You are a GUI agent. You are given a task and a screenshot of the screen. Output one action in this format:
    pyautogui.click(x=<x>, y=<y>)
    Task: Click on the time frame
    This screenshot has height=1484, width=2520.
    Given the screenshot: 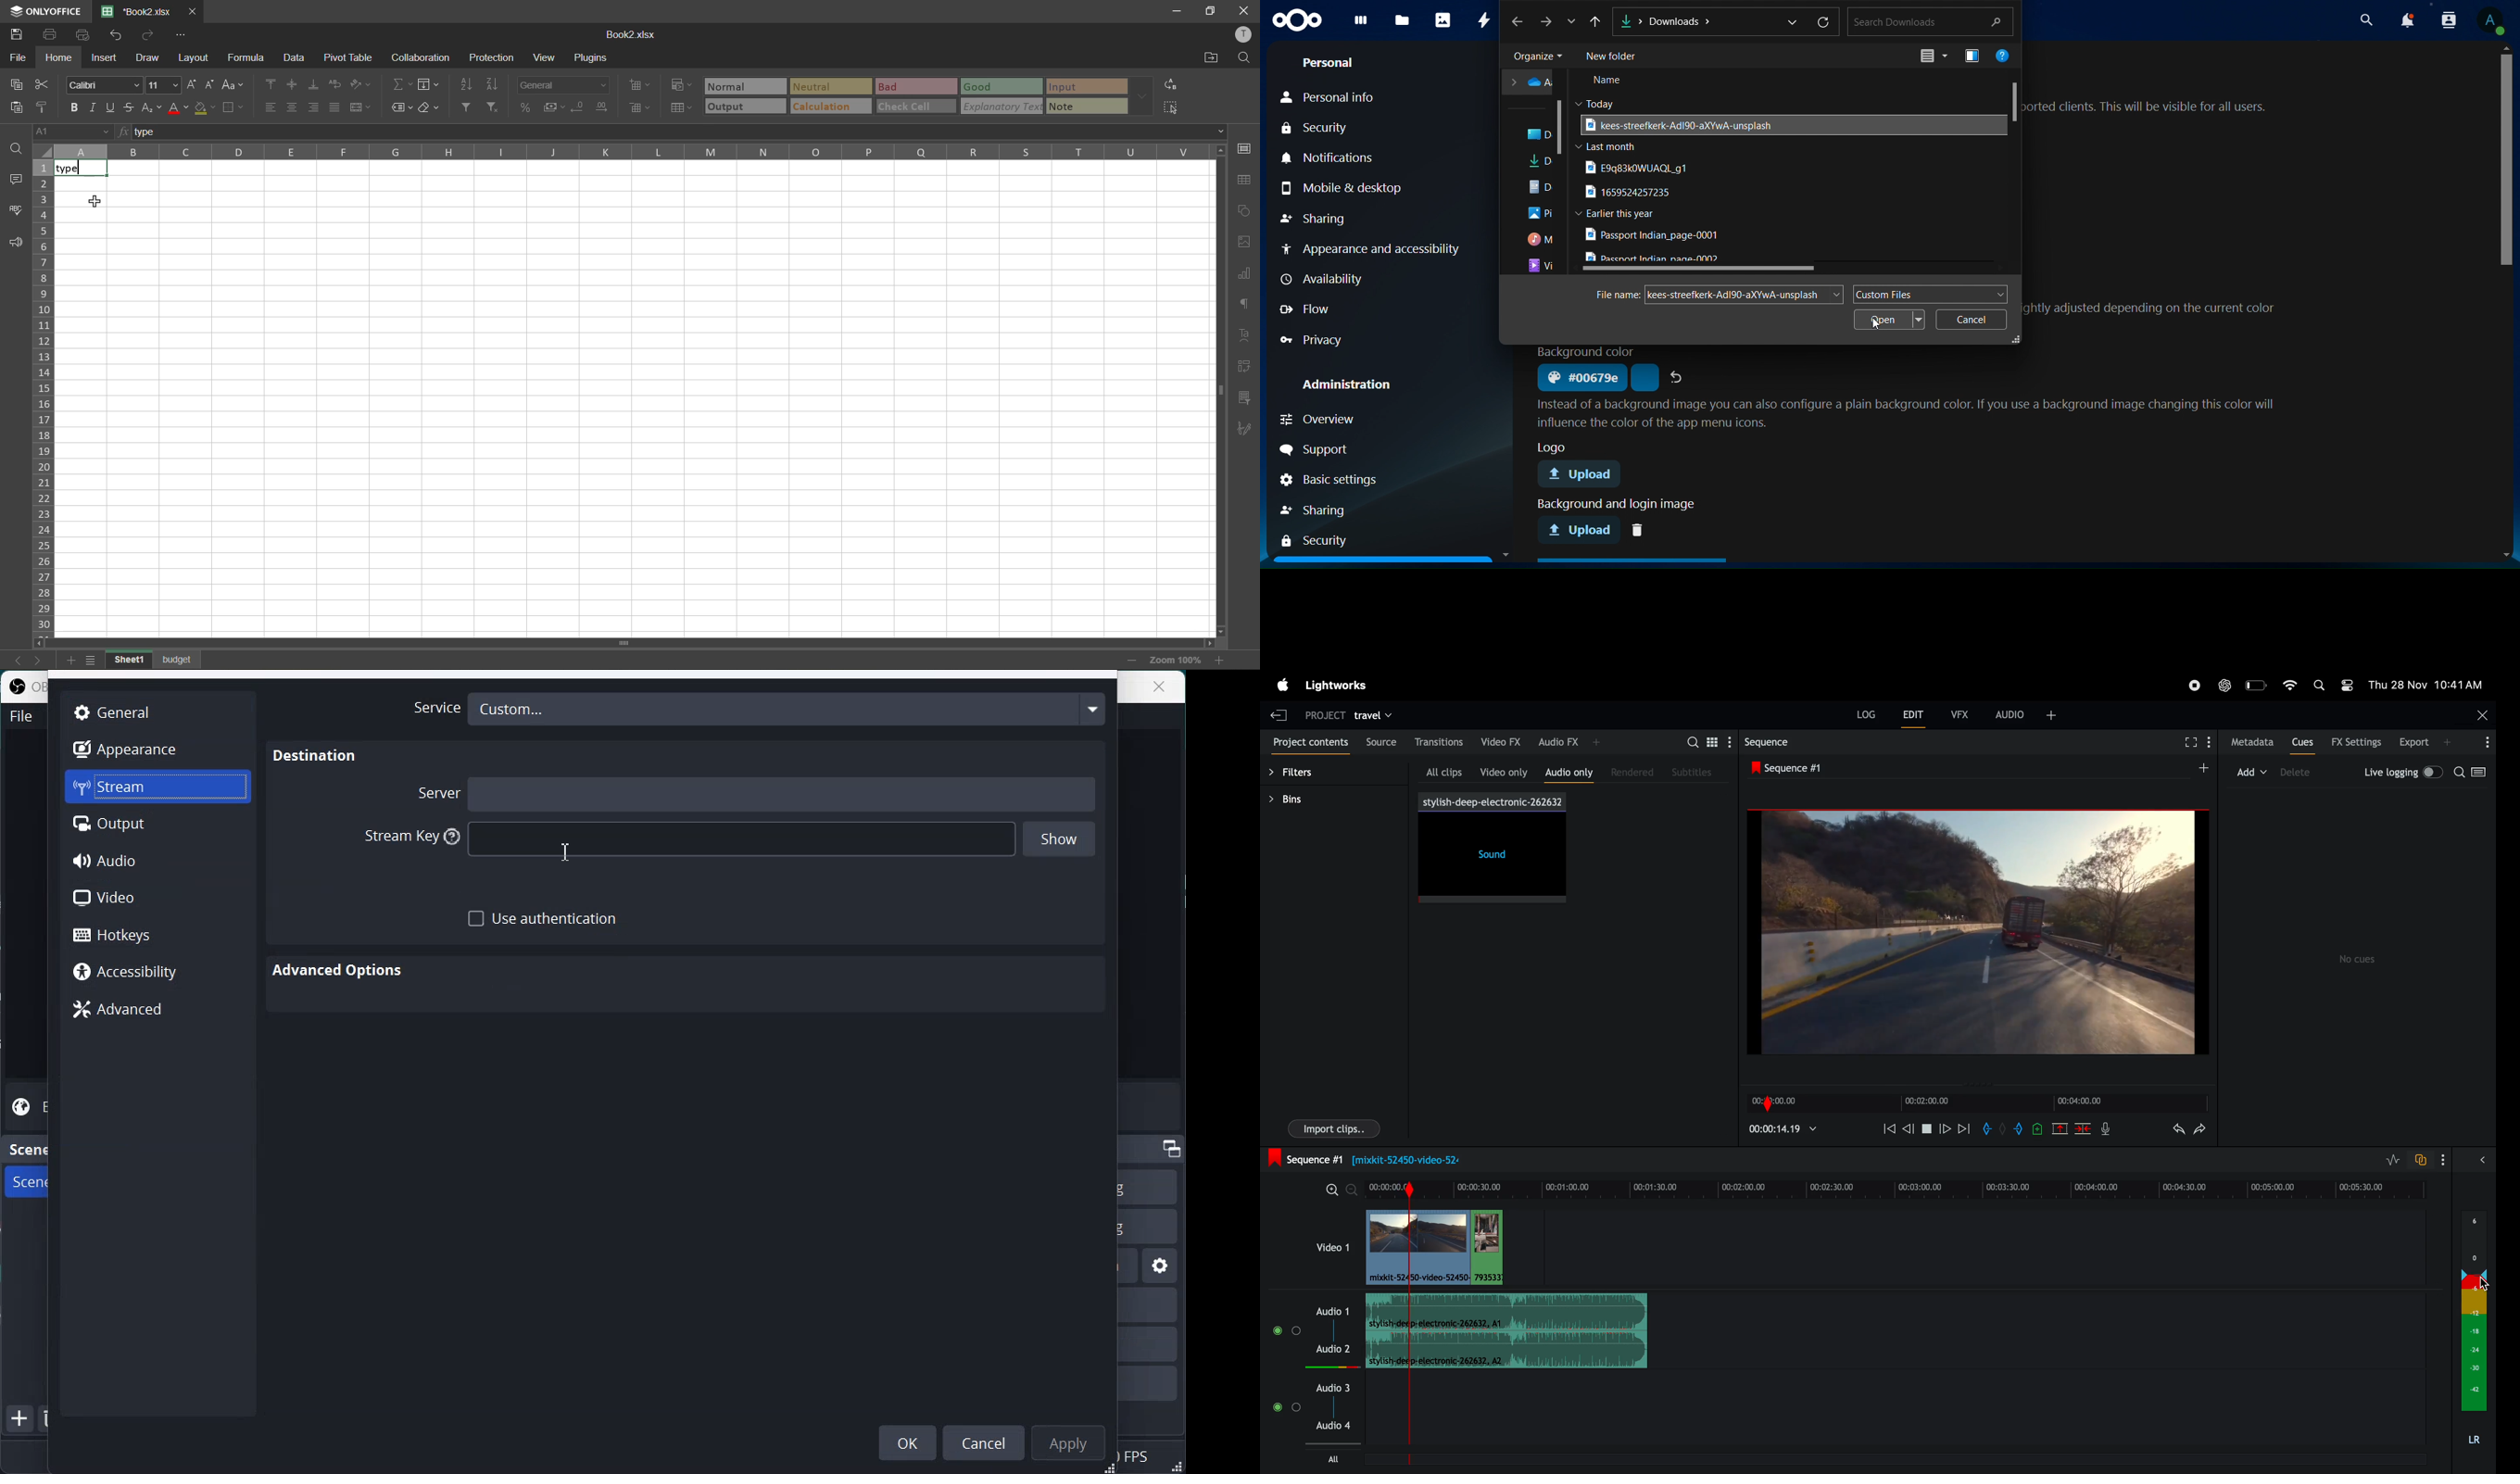 What is the action you would take?
    pyautogui.click(x=1894, y=1189)
    